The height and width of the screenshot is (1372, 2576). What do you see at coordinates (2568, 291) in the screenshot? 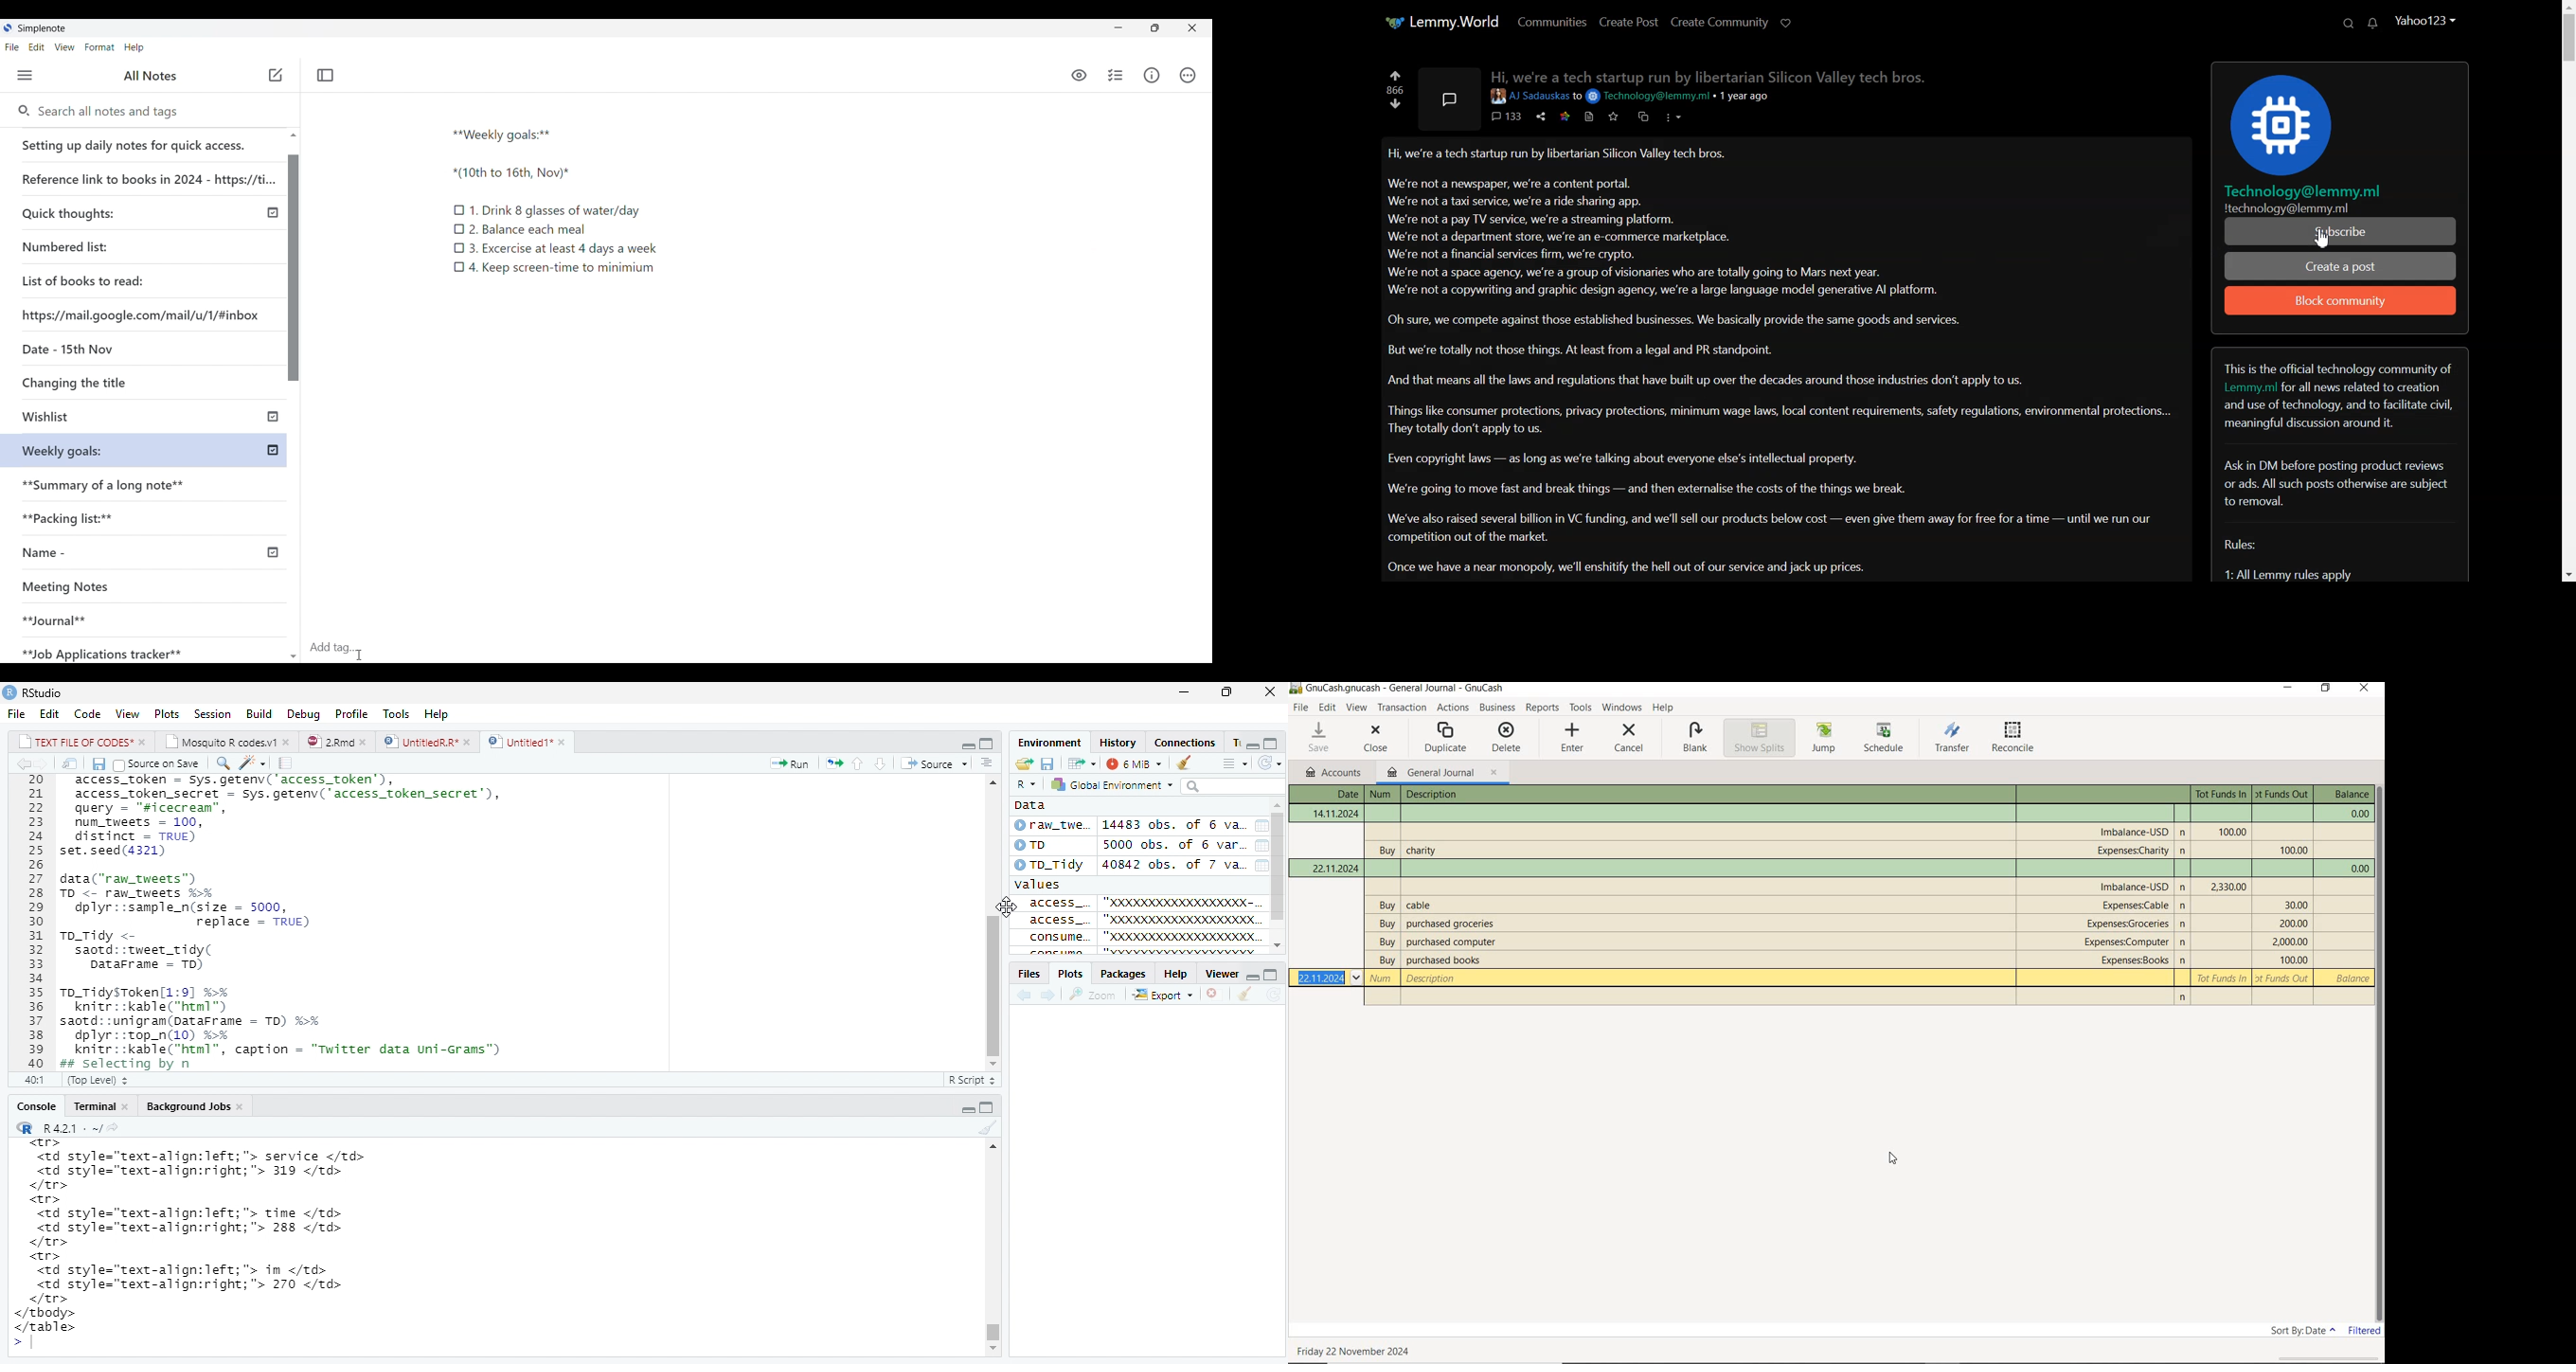
I see `scroll bar` at bounding box center [2568, 291].